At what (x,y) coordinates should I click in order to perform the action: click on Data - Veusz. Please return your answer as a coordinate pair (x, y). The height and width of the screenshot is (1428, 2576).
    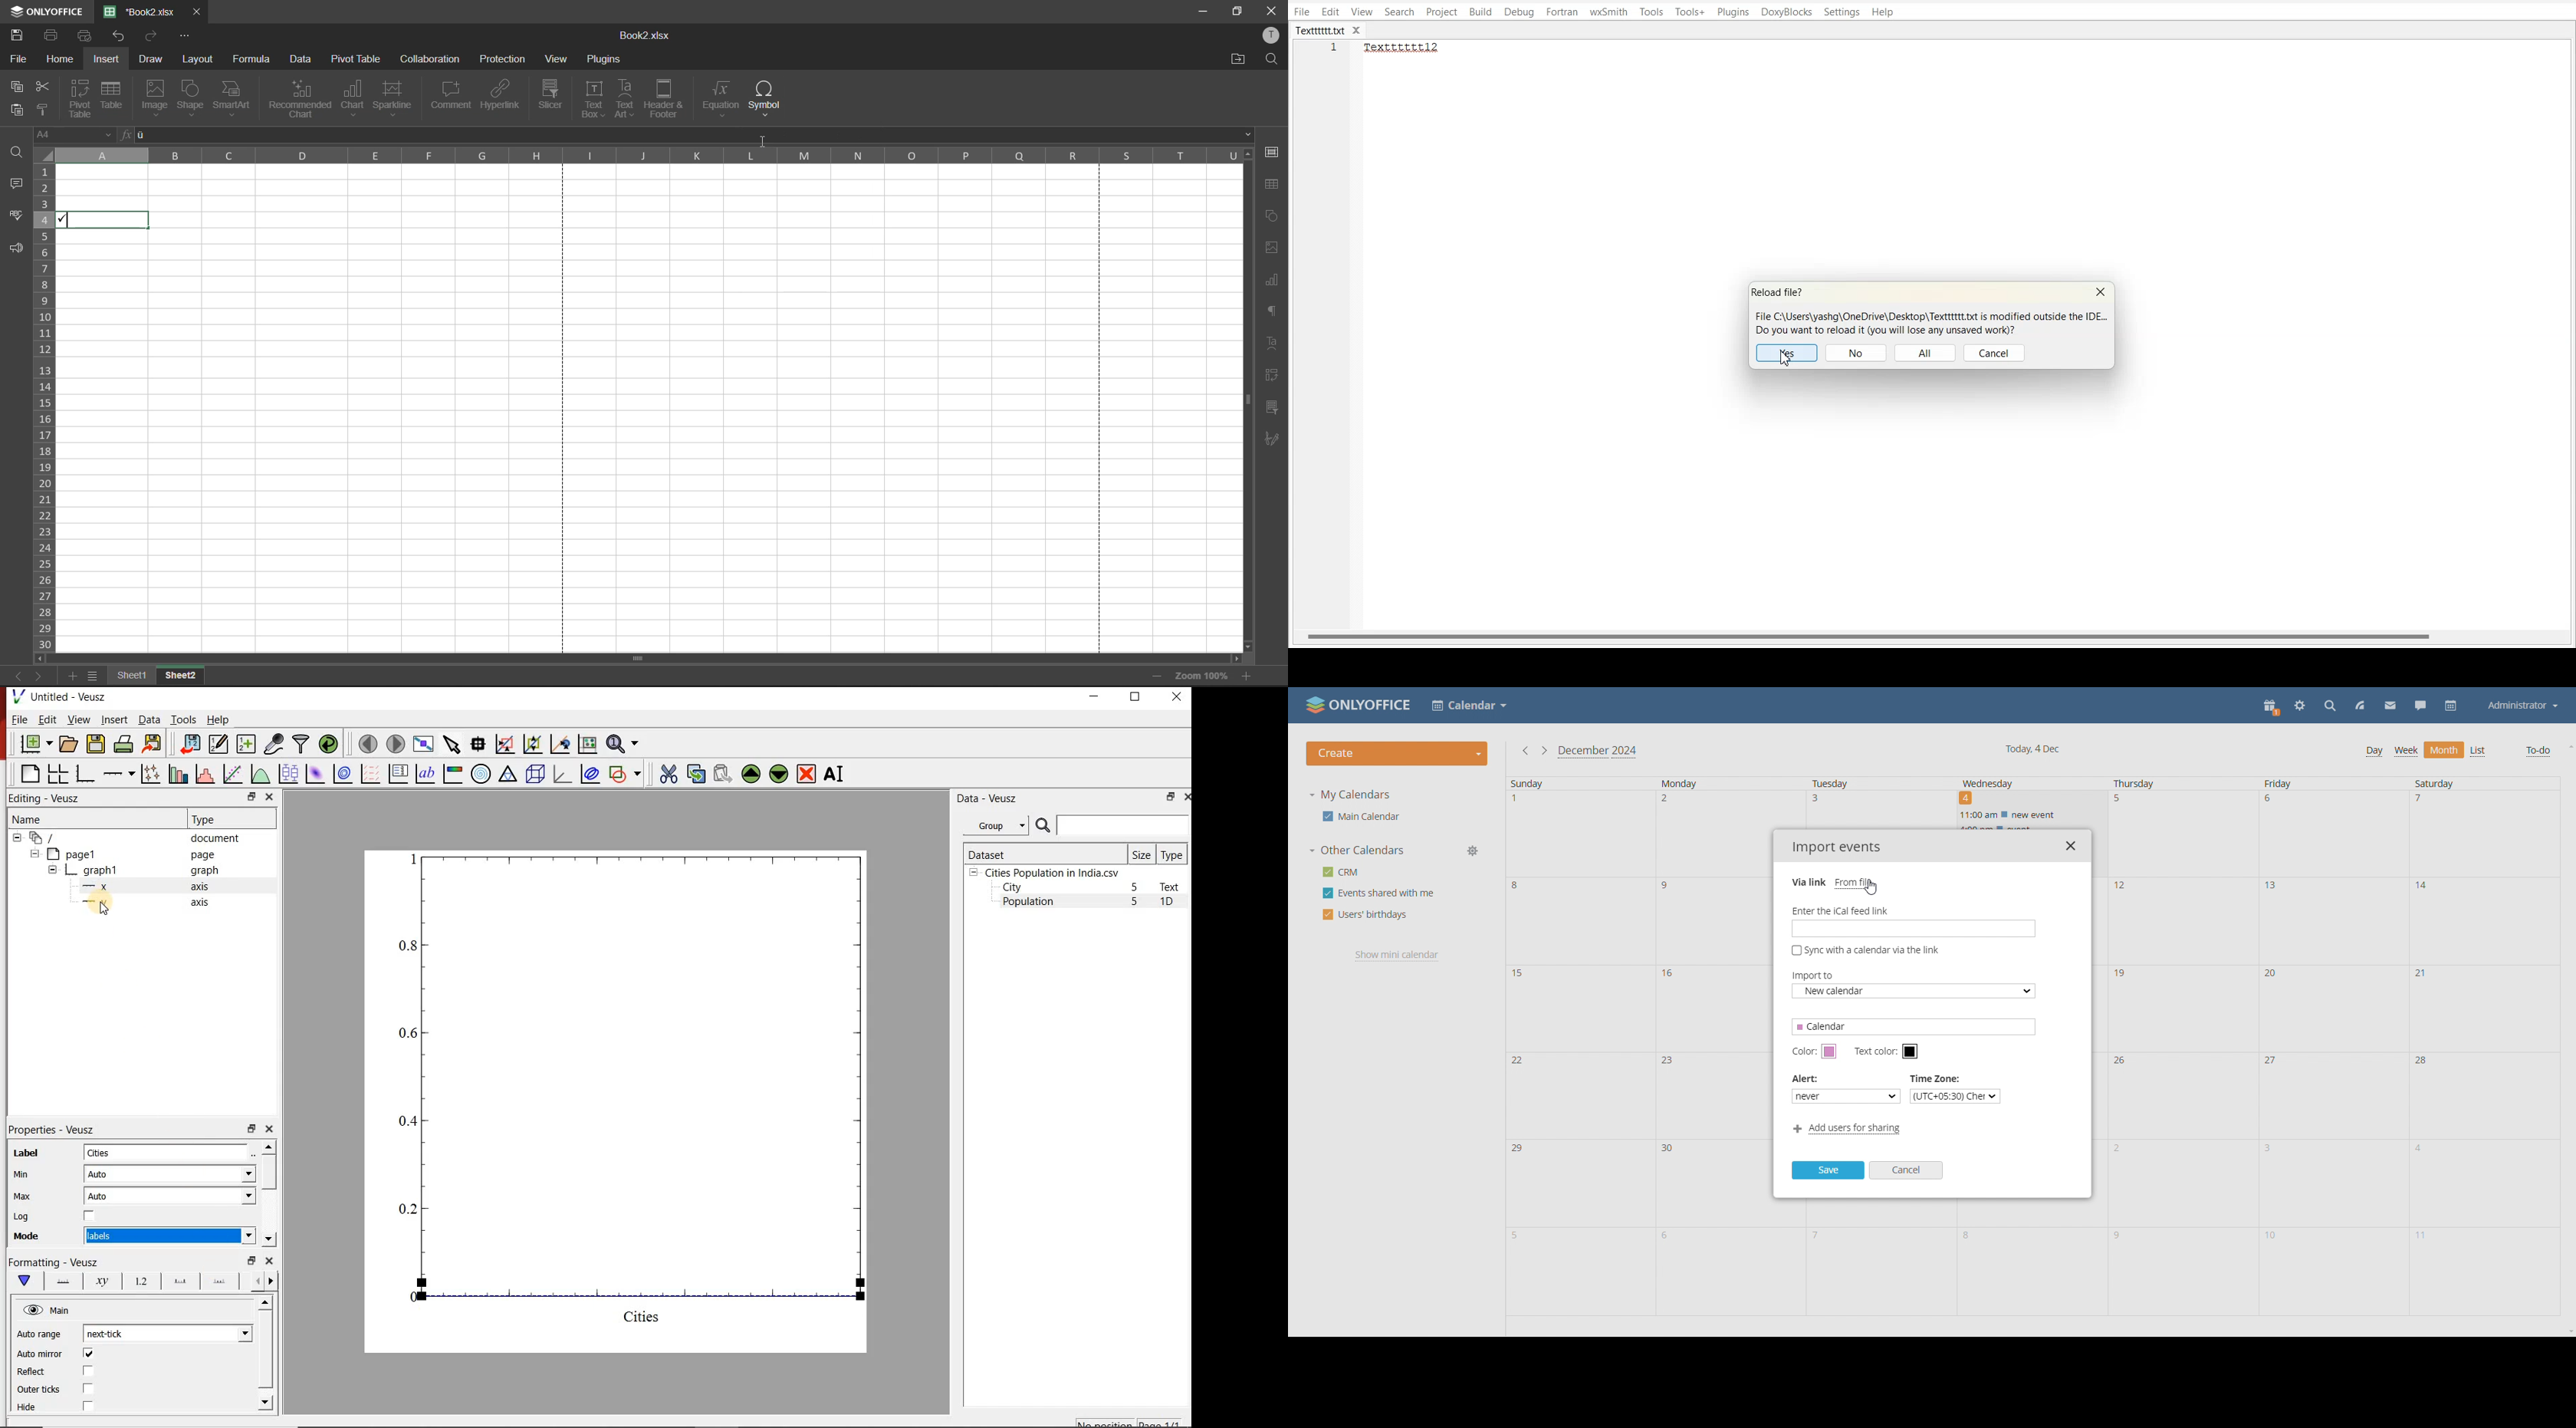
    Looking at the image, I should click on (985, 798).